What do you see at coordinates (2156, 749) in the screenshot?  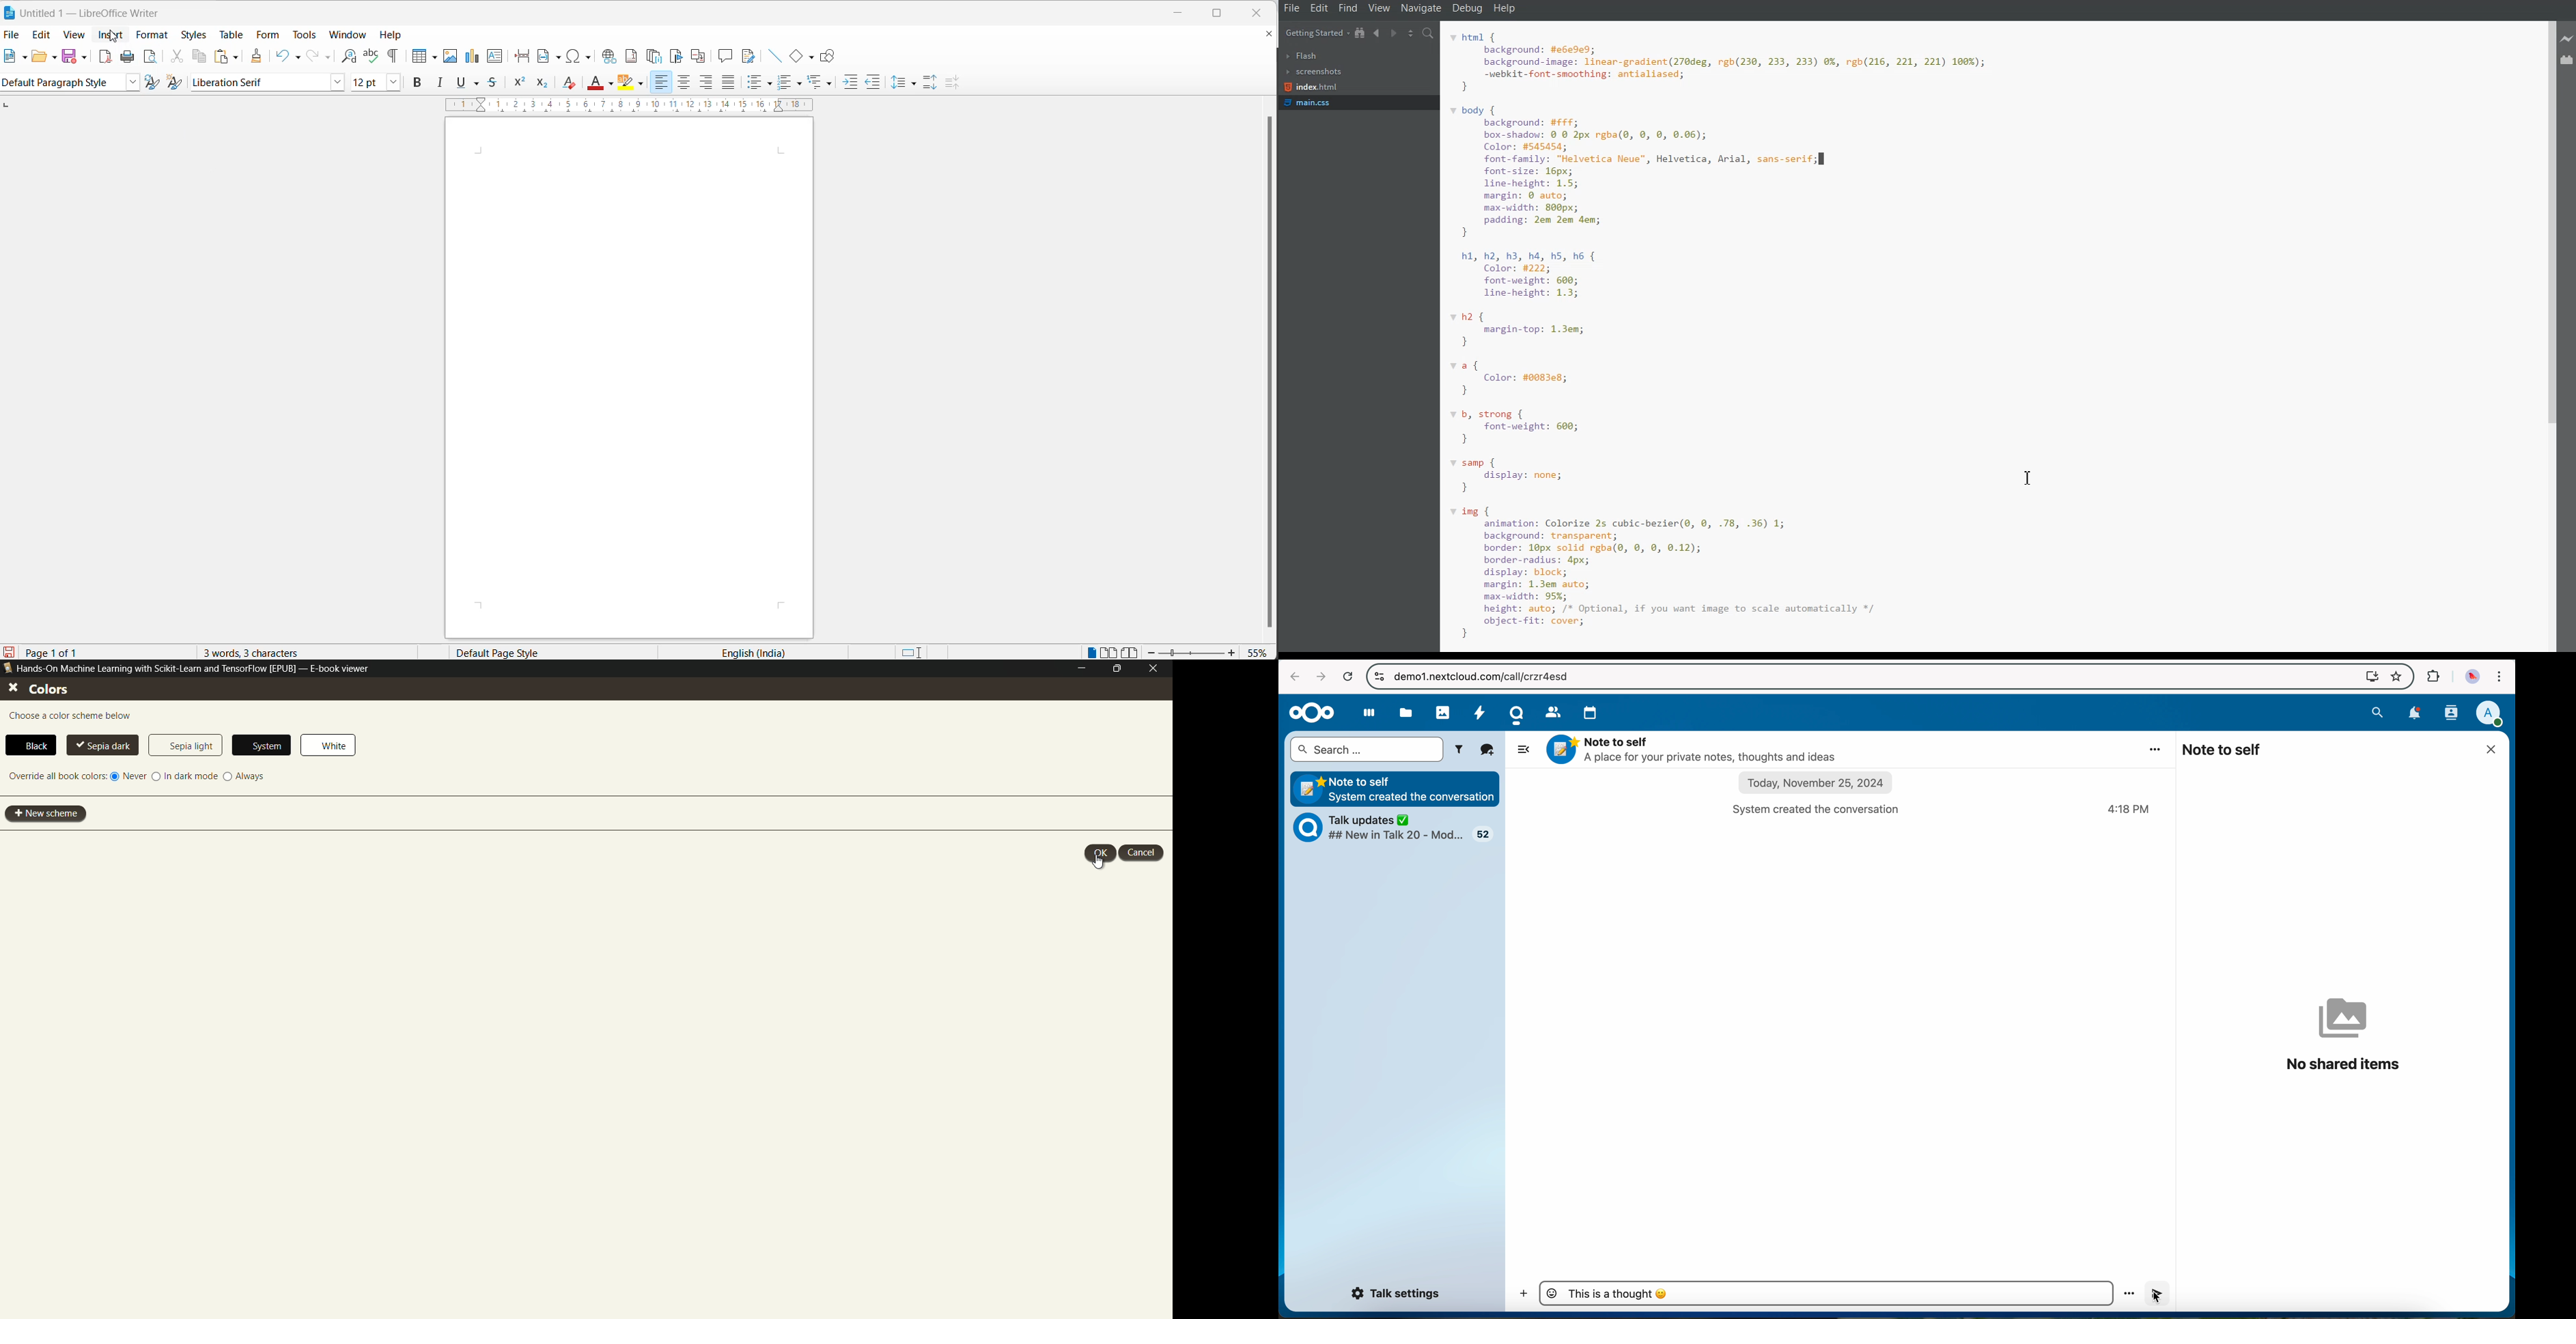 I see `more options` at bounding box center [2156, 749].